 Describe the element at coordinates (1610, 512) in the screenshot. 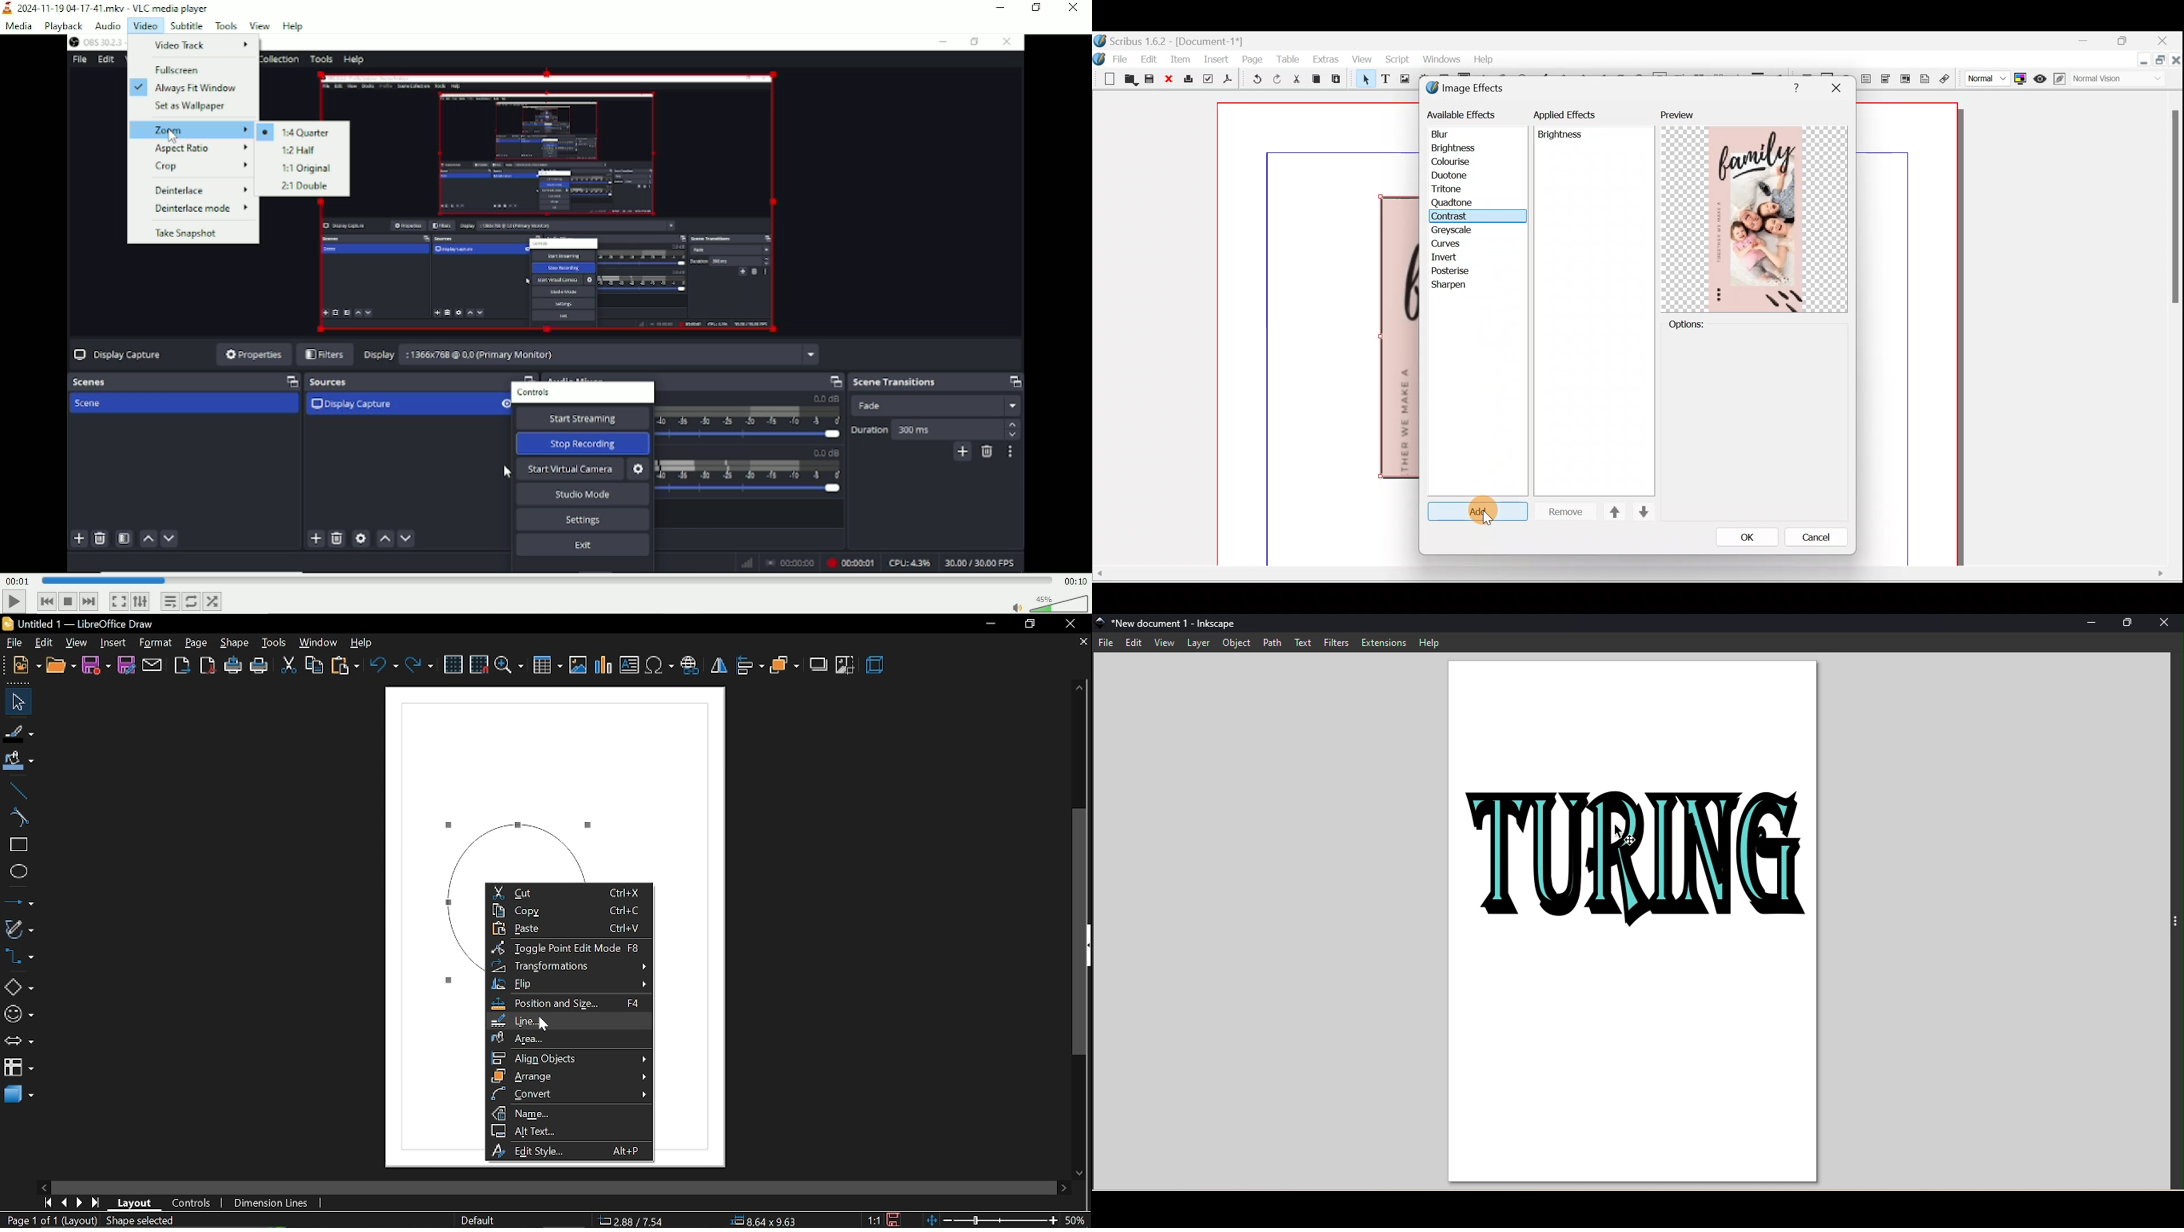

I see `Move up` at that location.